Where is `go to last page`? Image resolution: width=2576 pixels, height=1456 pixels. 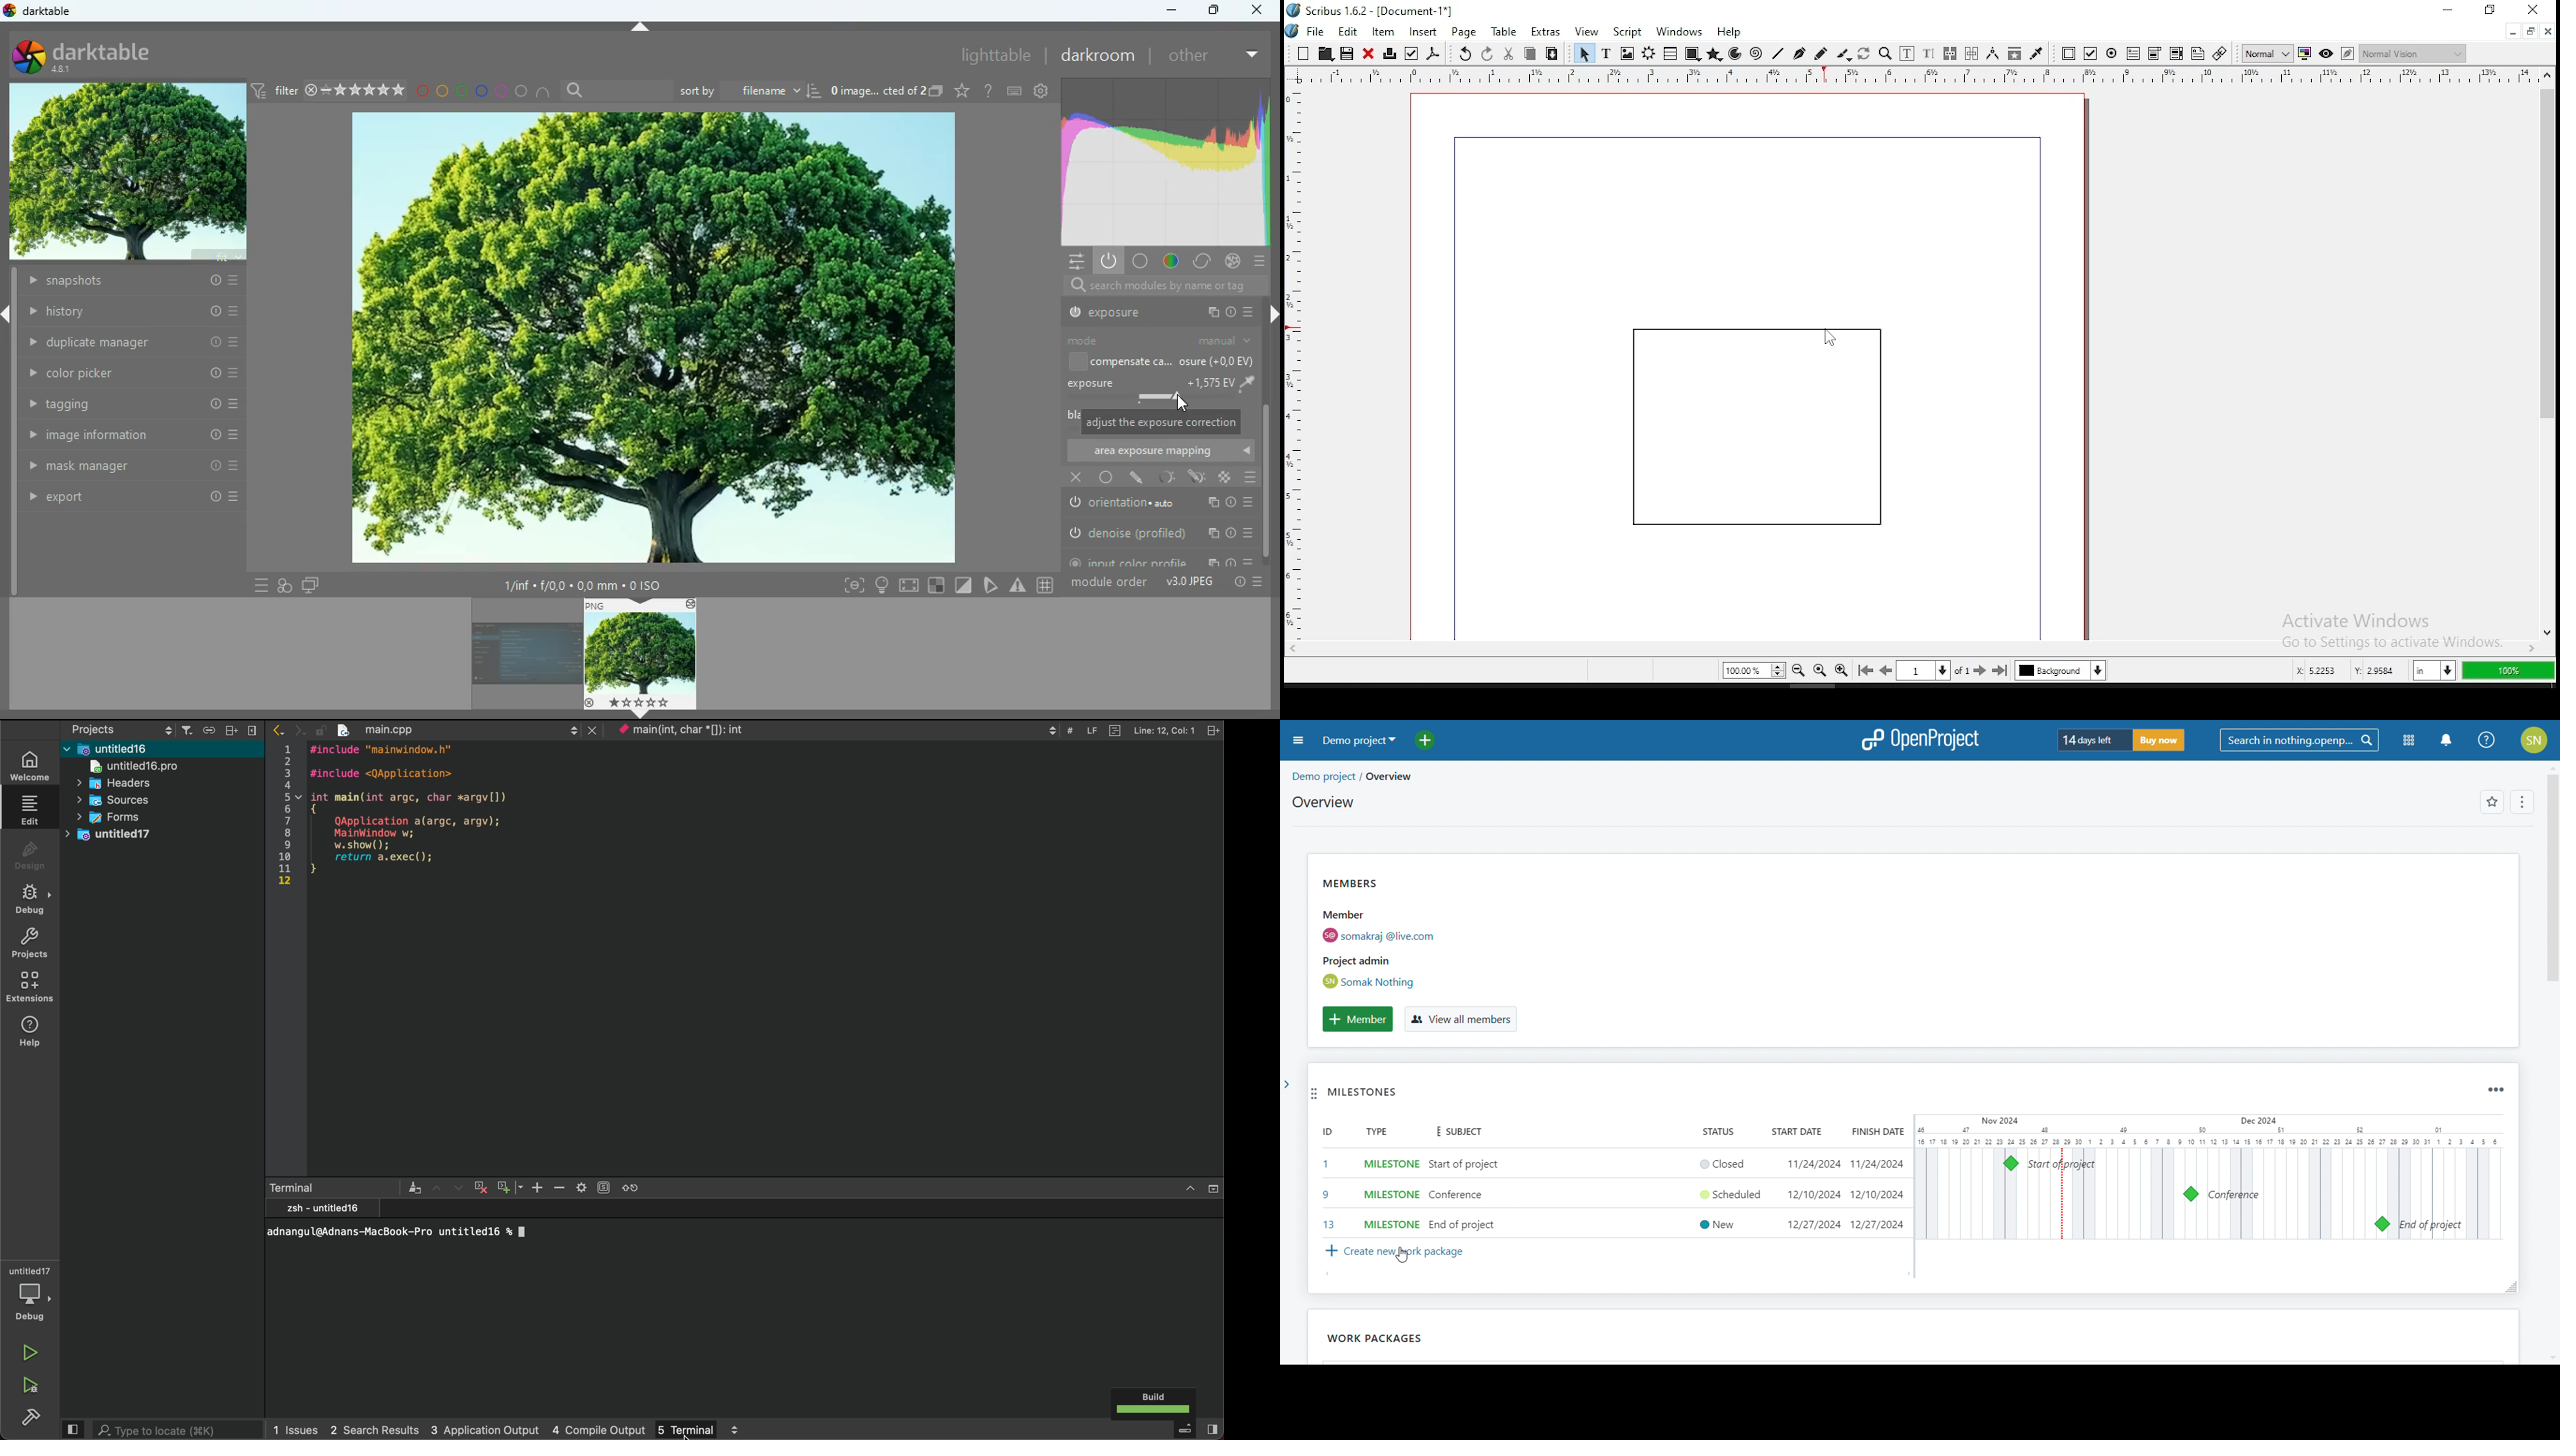 go to last page is located at coordinates (2002, 671).